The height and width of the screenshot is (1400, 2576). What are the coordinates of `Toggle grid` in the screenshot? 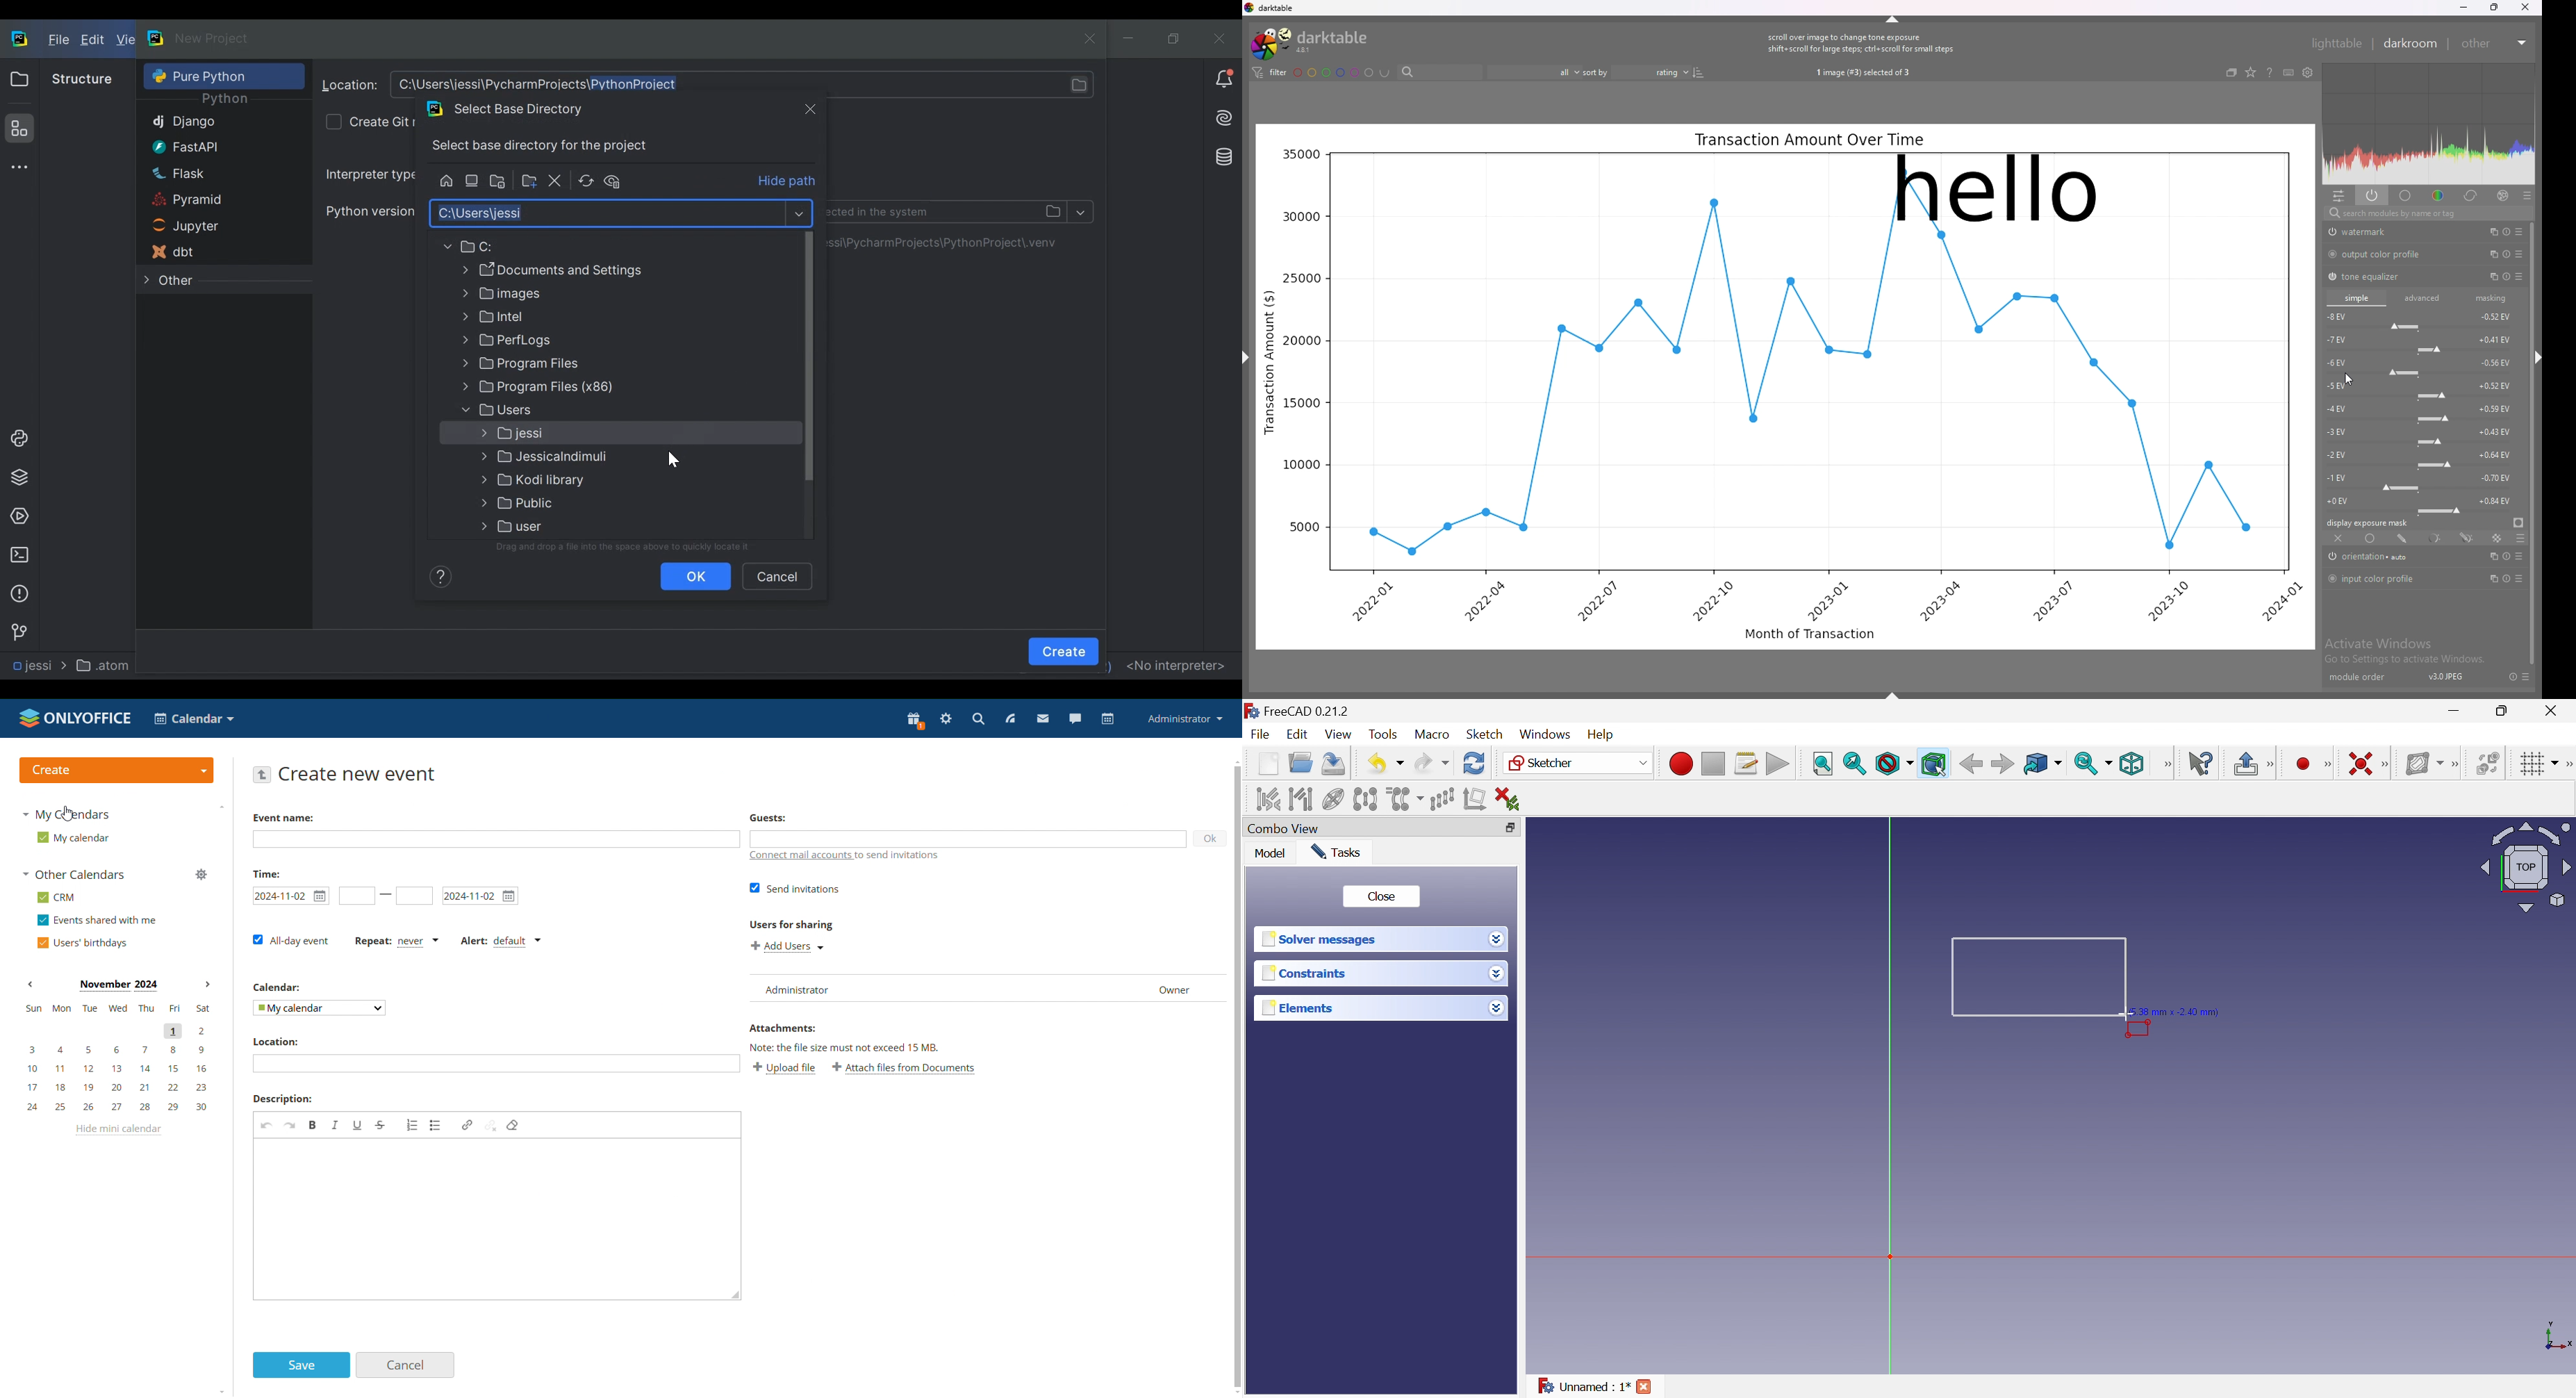 It's located at (2538, 763).